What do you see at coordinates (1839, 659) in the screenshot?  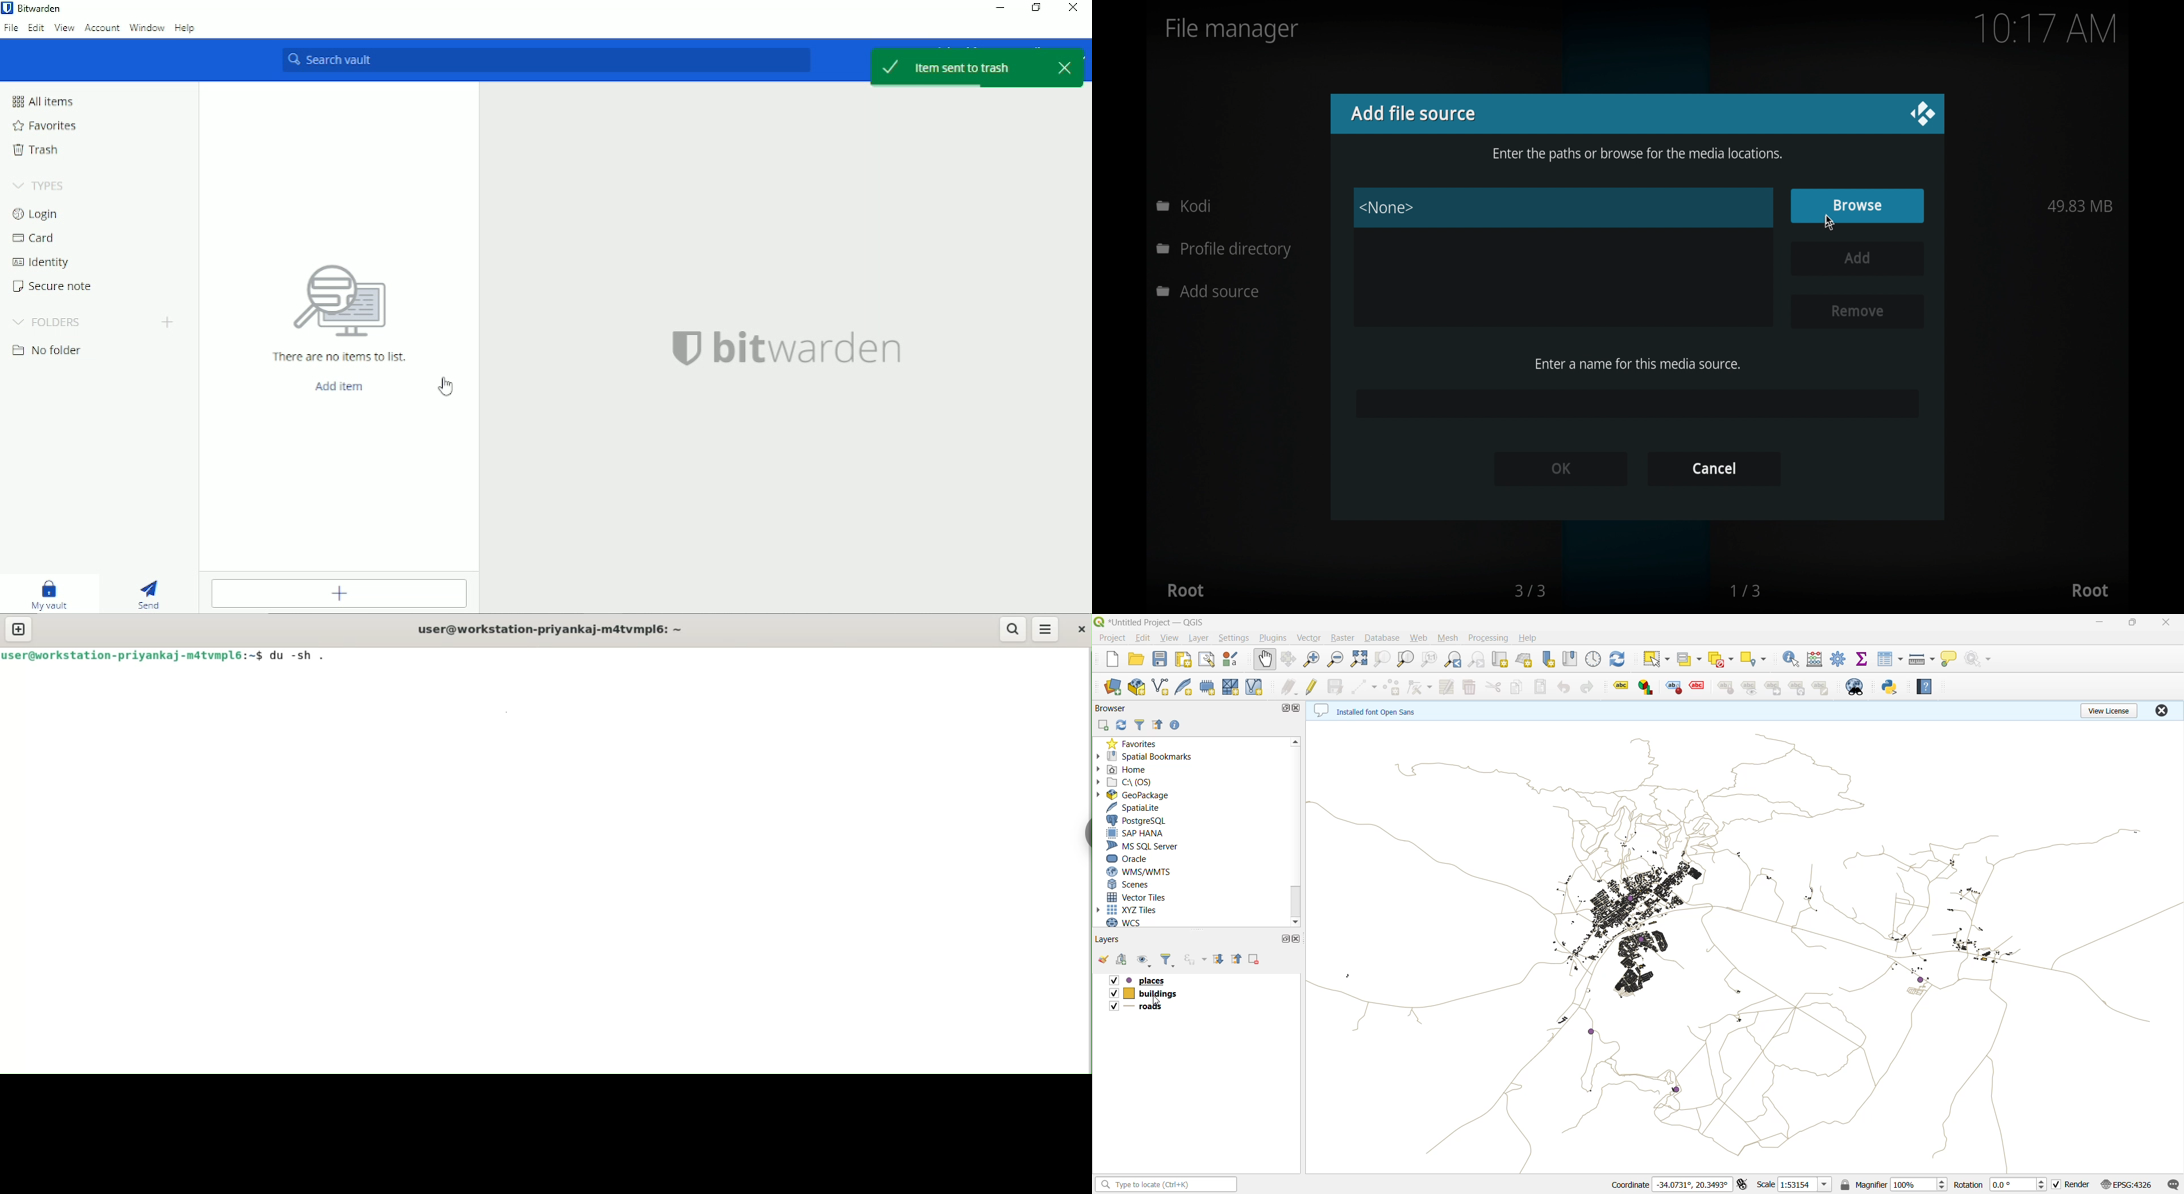 I see `toolbox` at bounding box center [1839, 659].